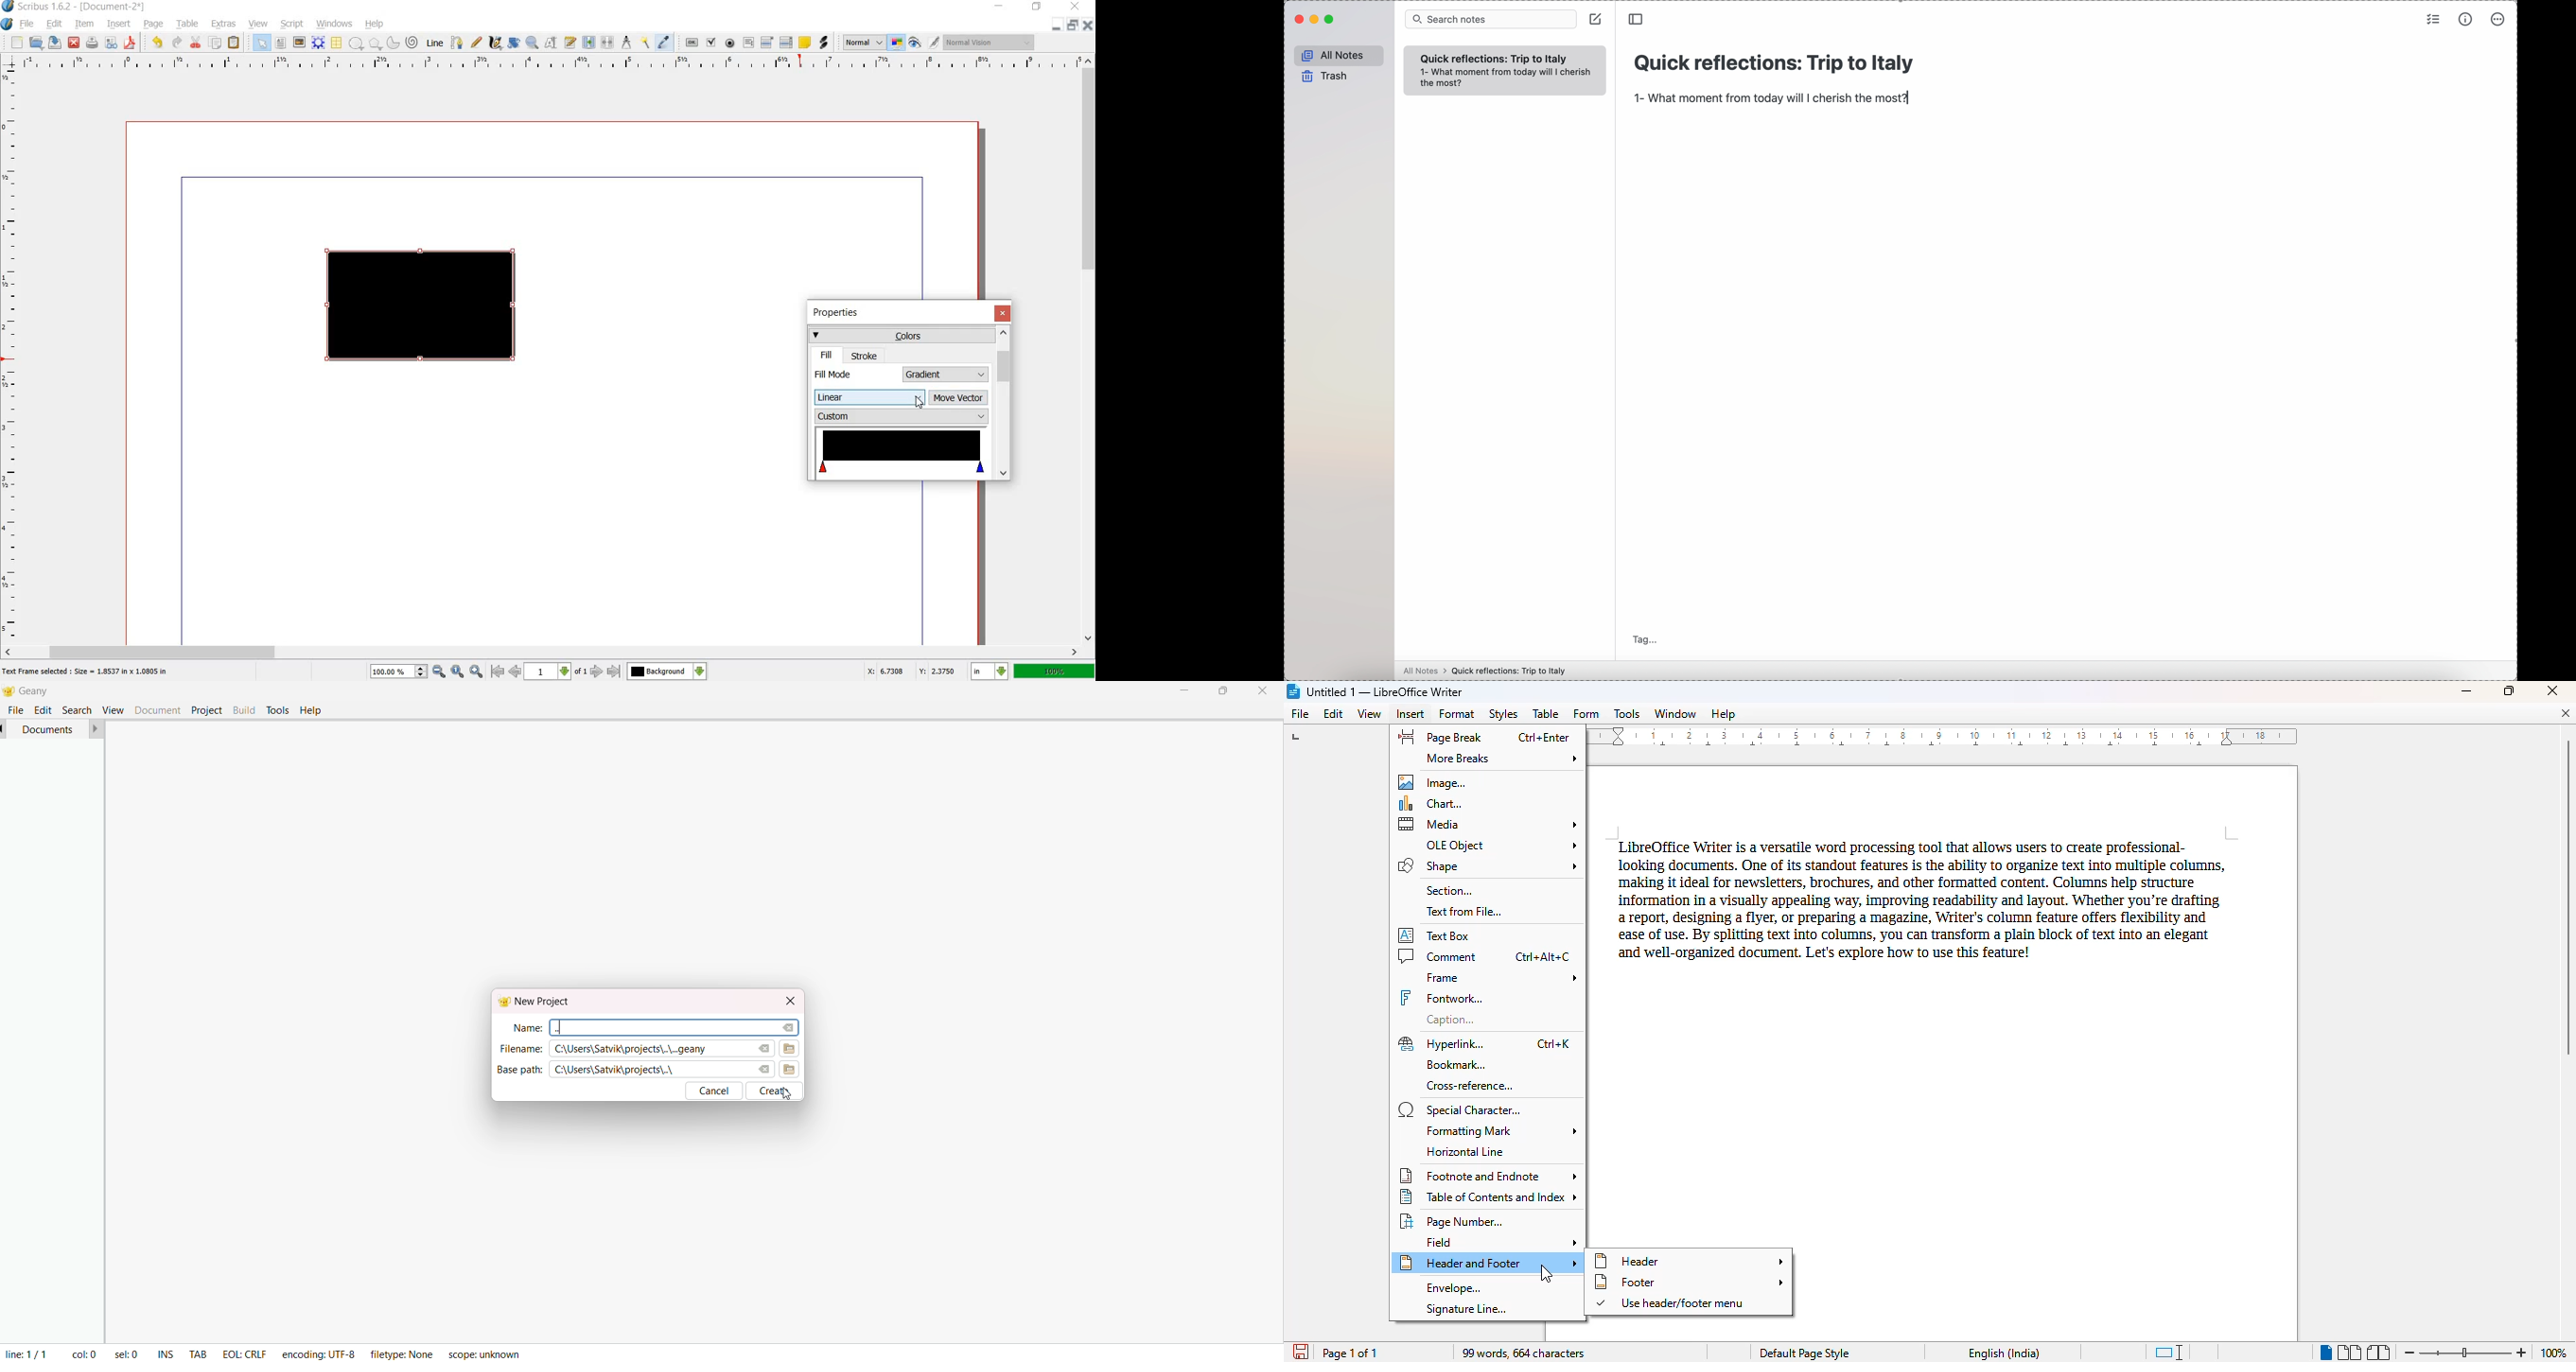  What do you see at coordinates (1455, 1019) in the screenshot?
I see `caption` at bounding box center [1455, 1019].